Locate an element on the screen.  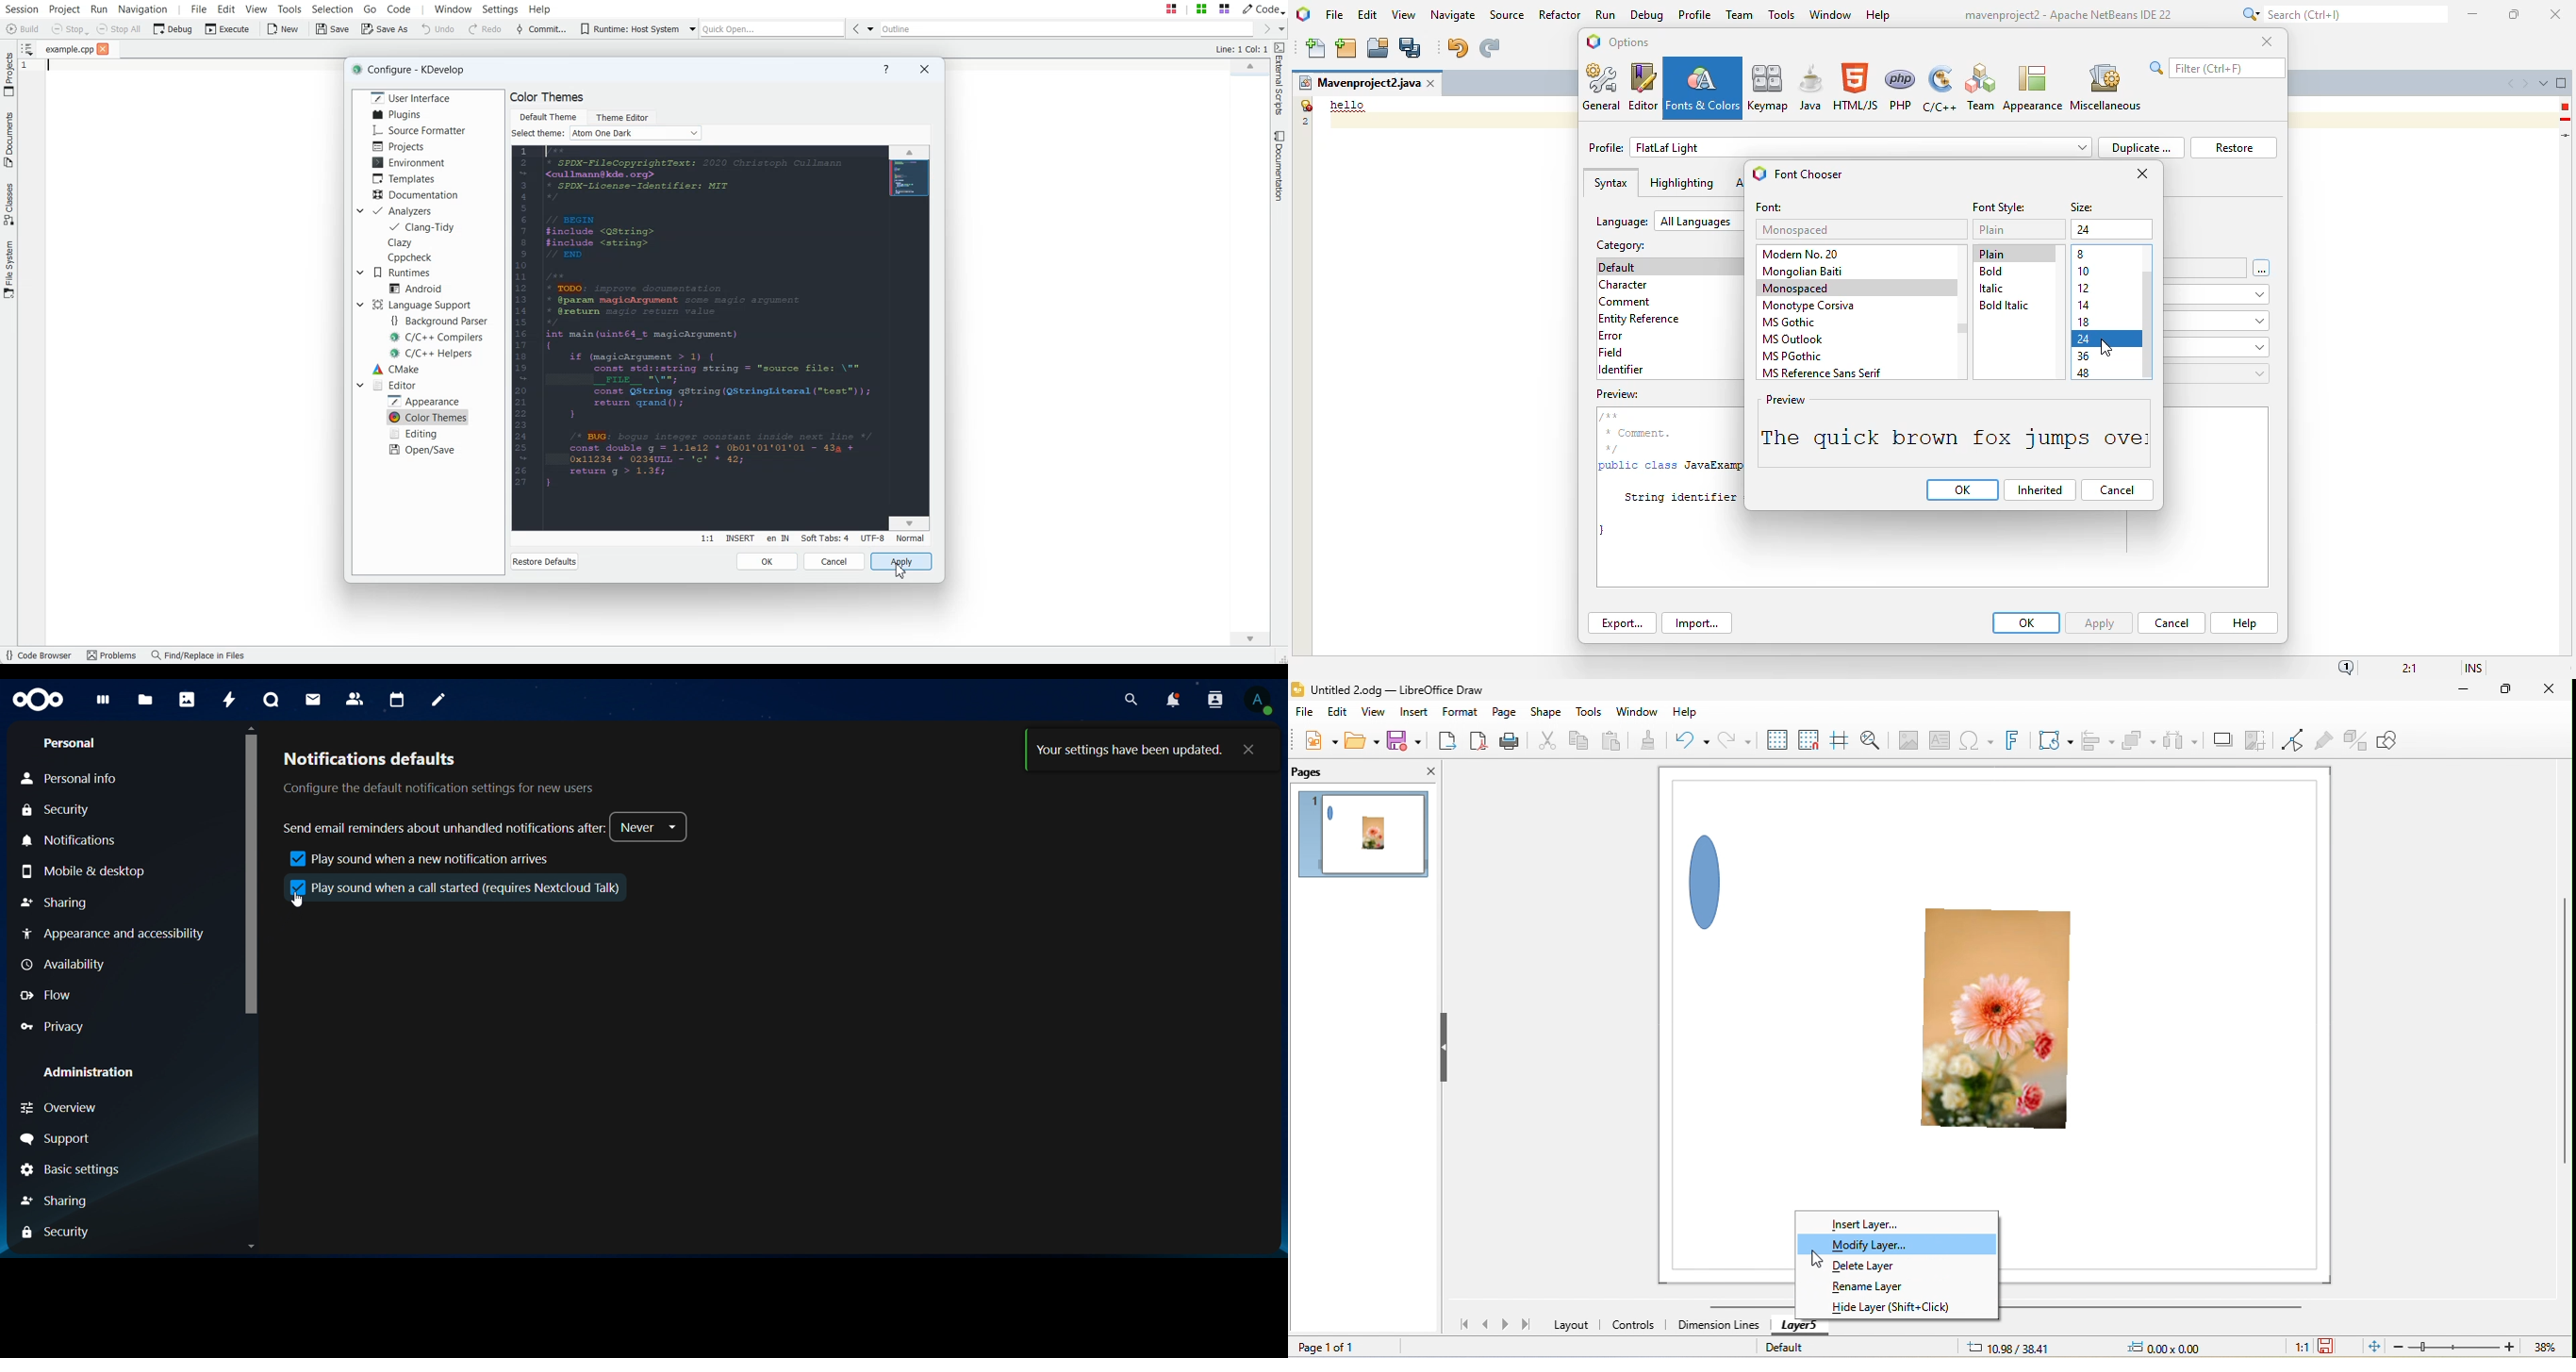
redo is located at coordinates (1733, 742).